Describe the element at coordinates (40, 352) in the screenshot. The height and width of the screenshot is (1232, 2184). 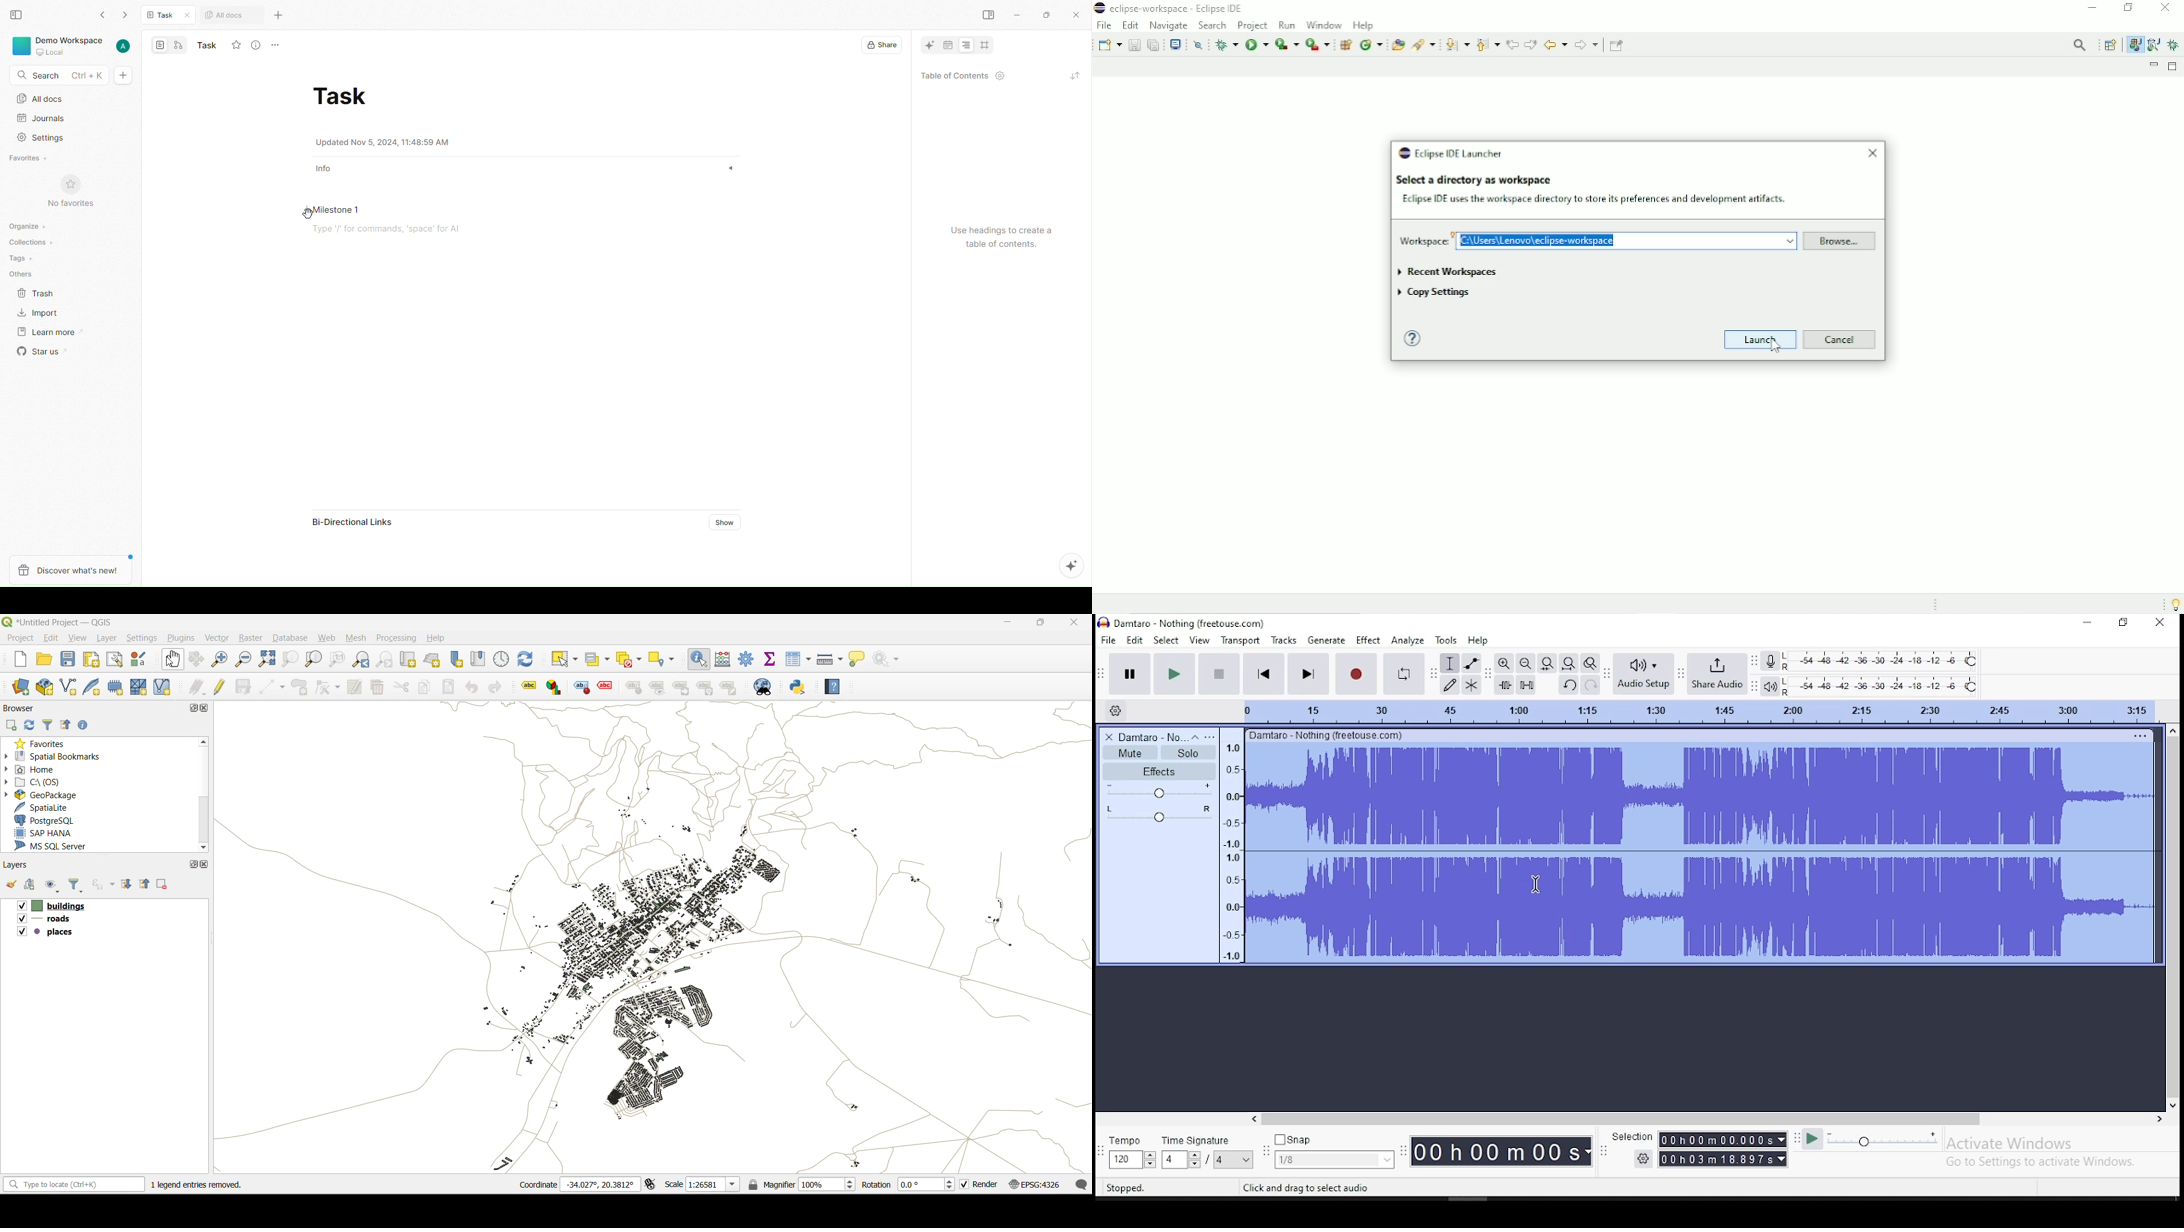
I see `Star us` at that location.